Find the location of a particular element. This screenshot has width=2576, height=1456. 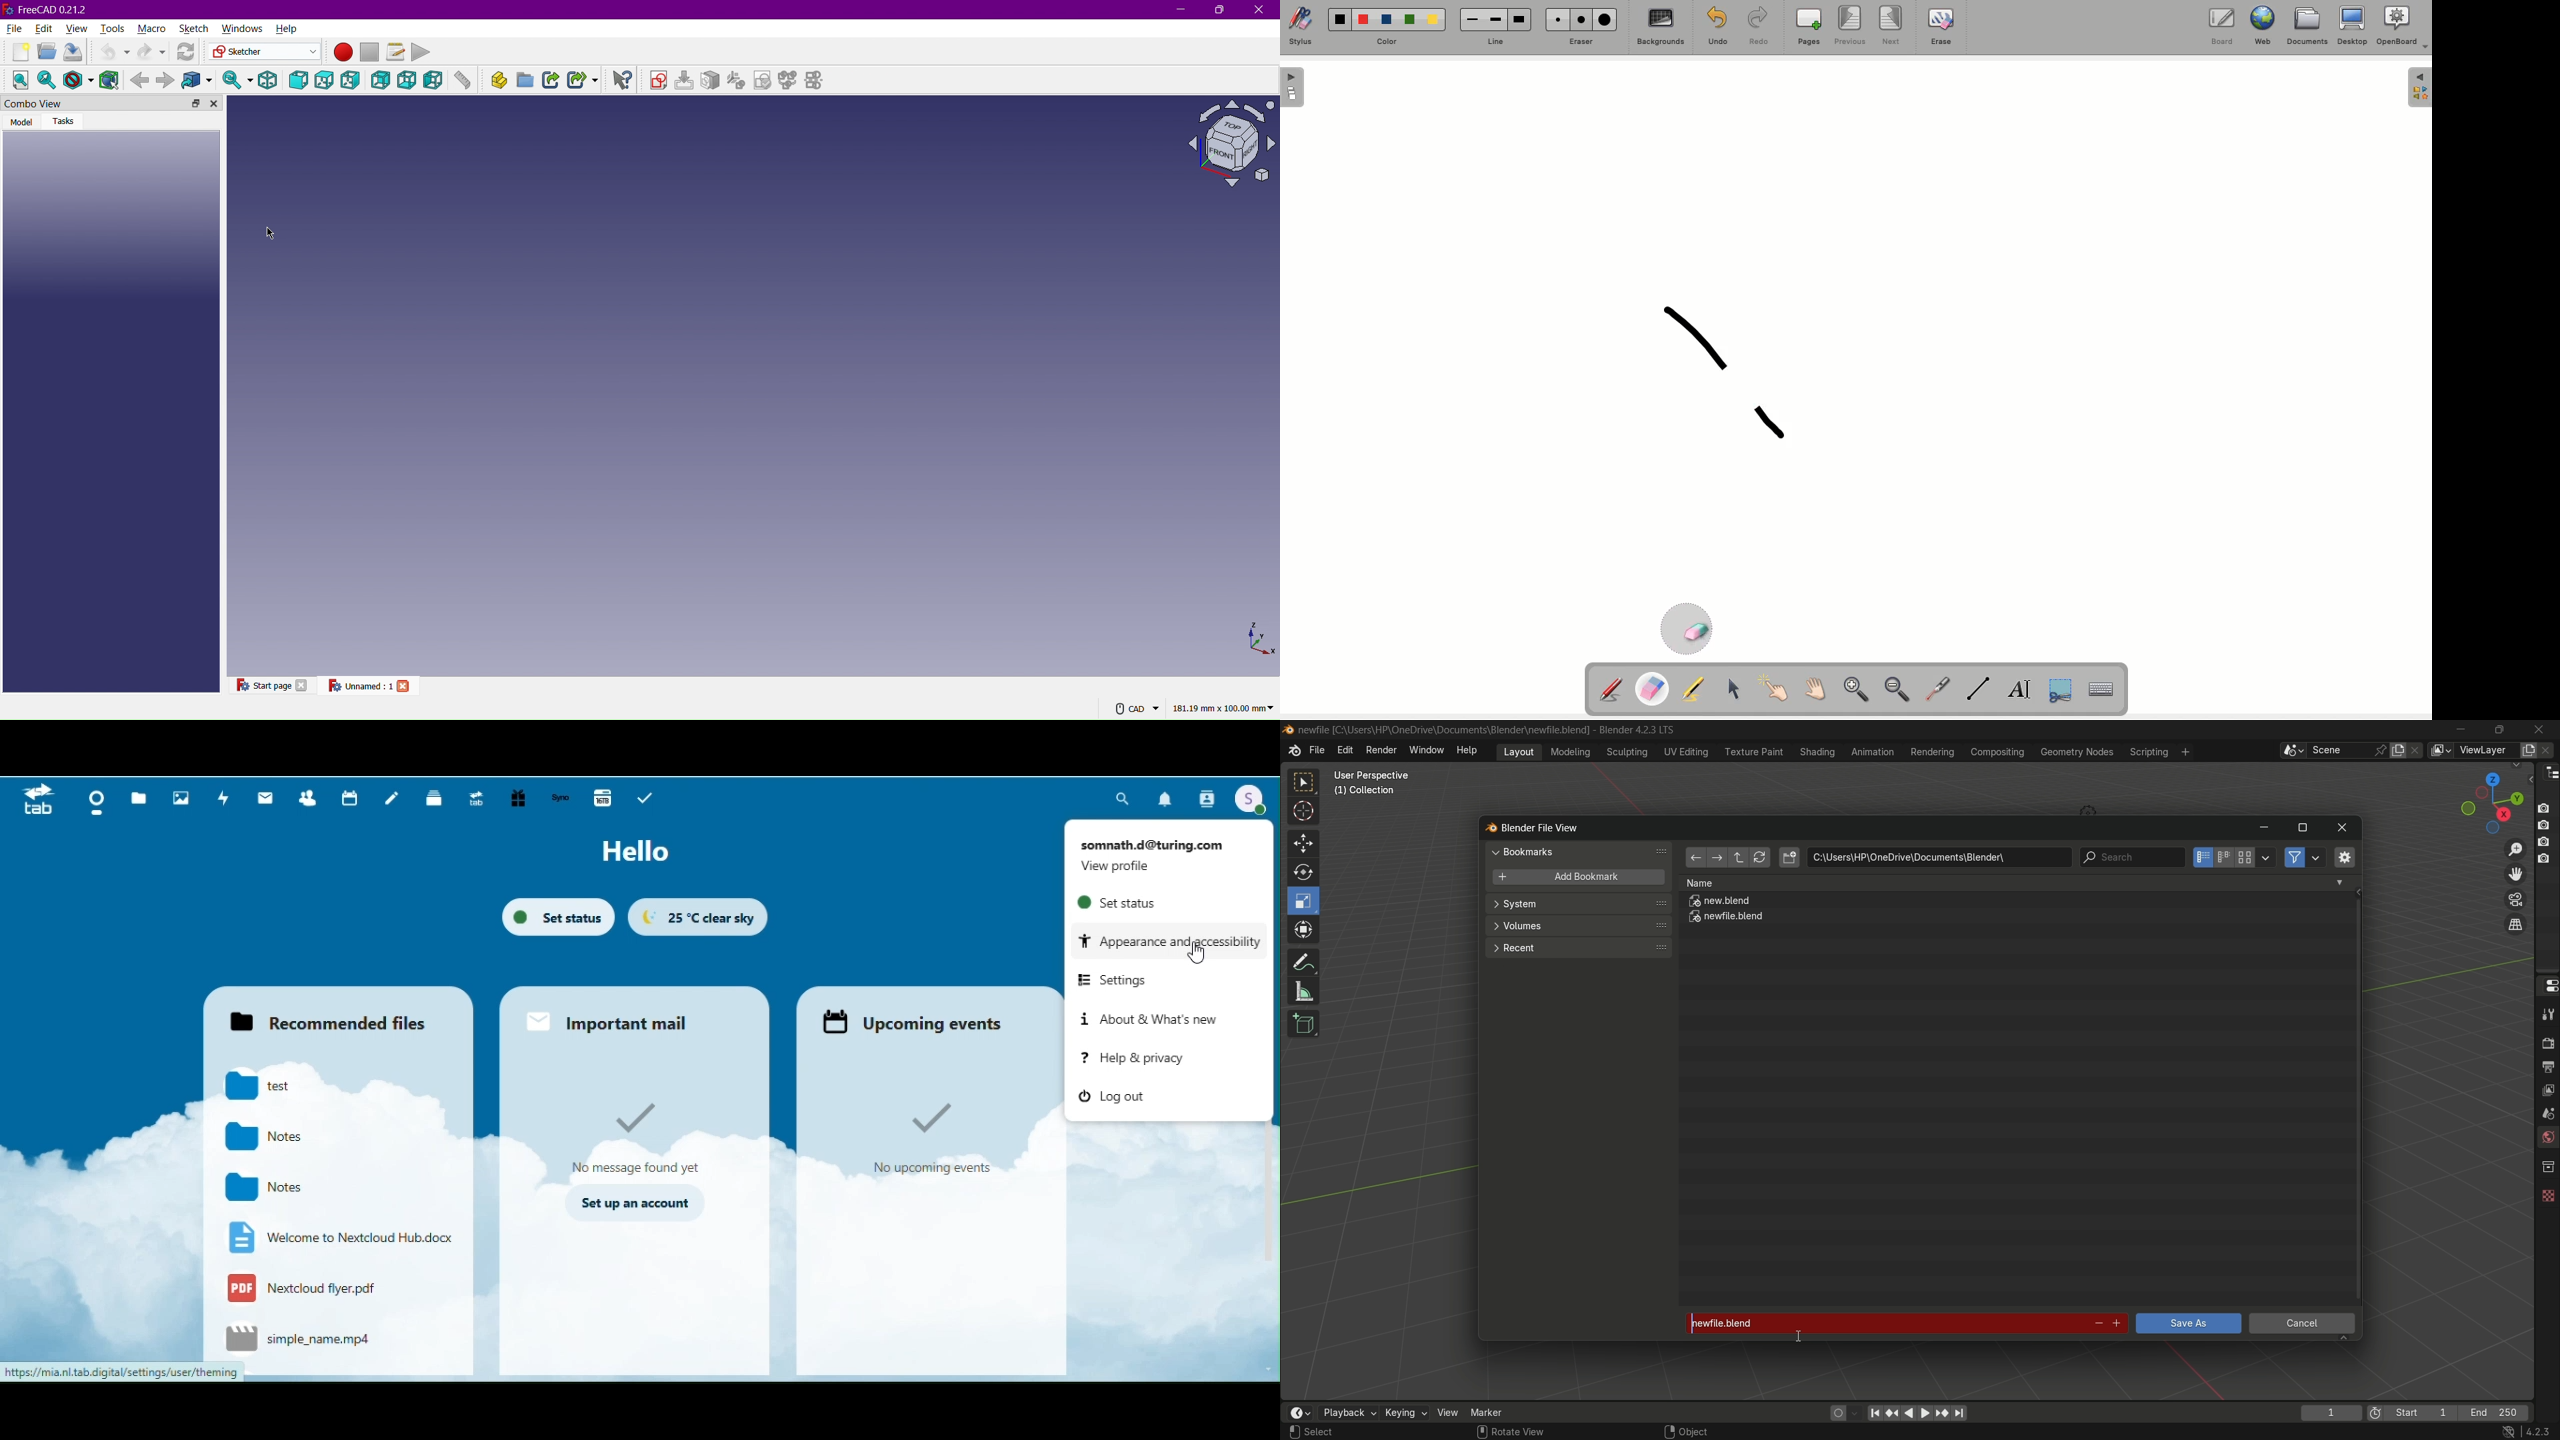

Model is located at coordinates (23, 122).